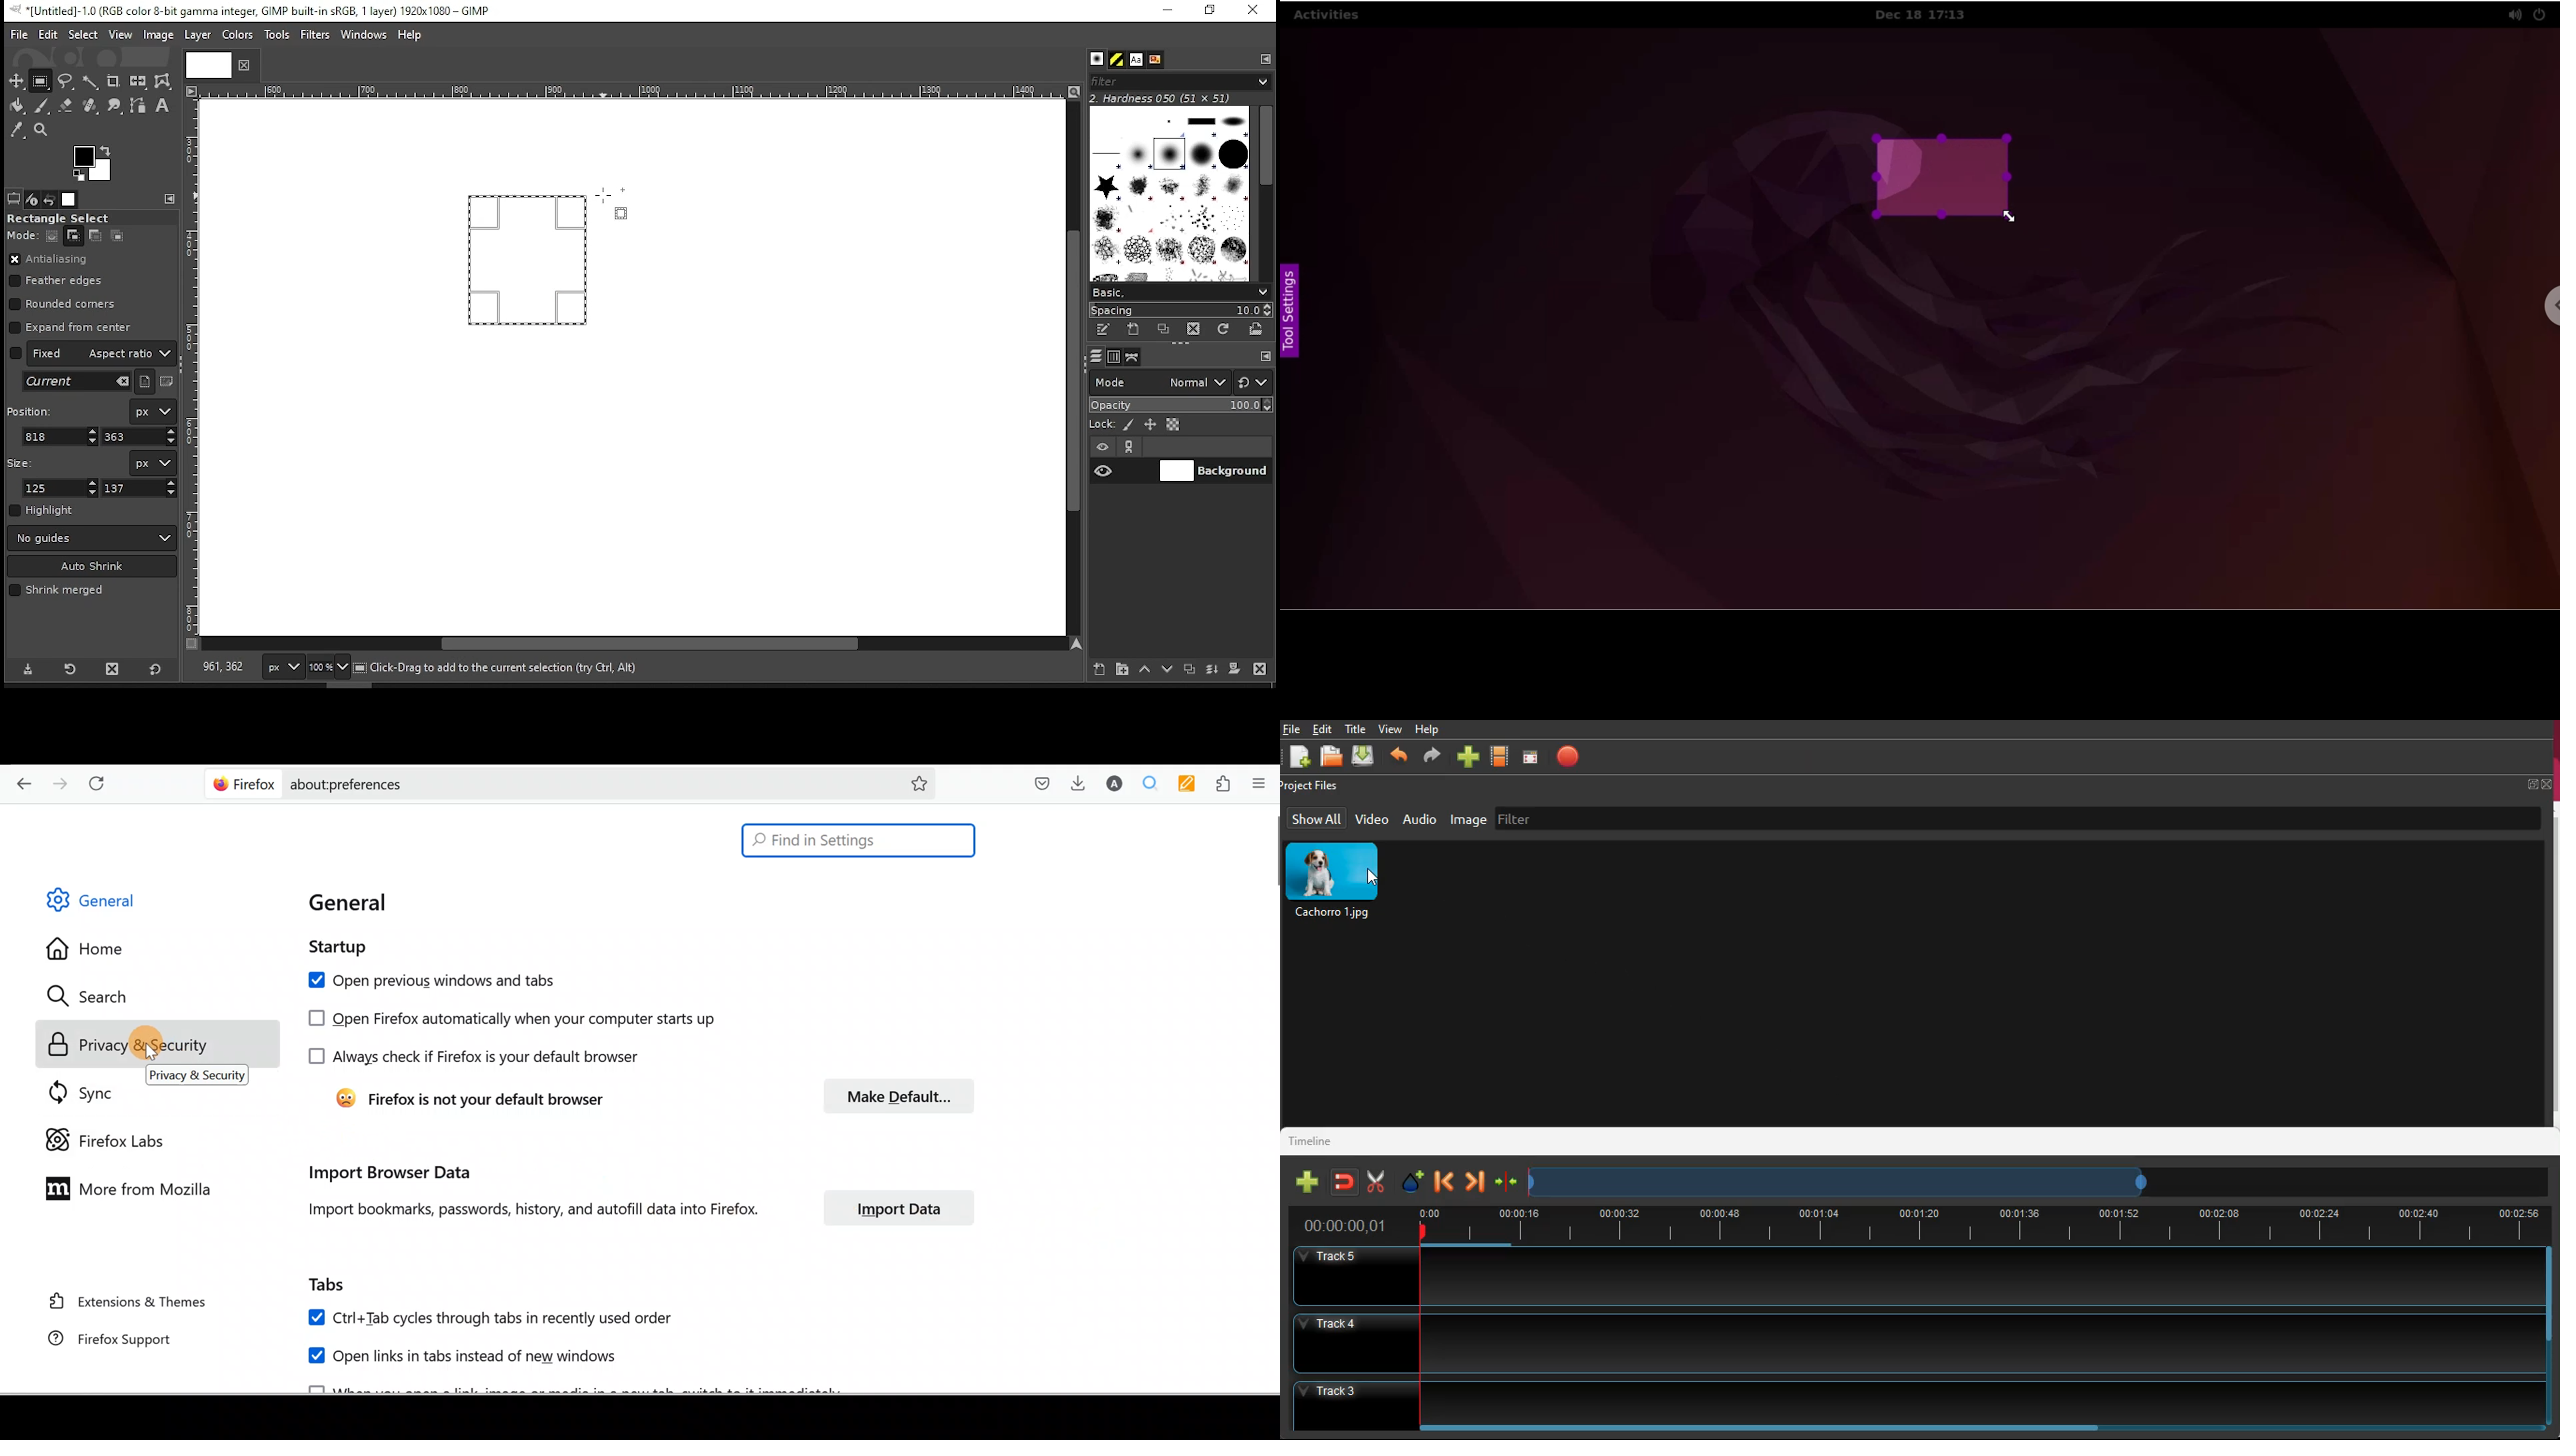  I want to click on mouse pointer, so click(610, 202).